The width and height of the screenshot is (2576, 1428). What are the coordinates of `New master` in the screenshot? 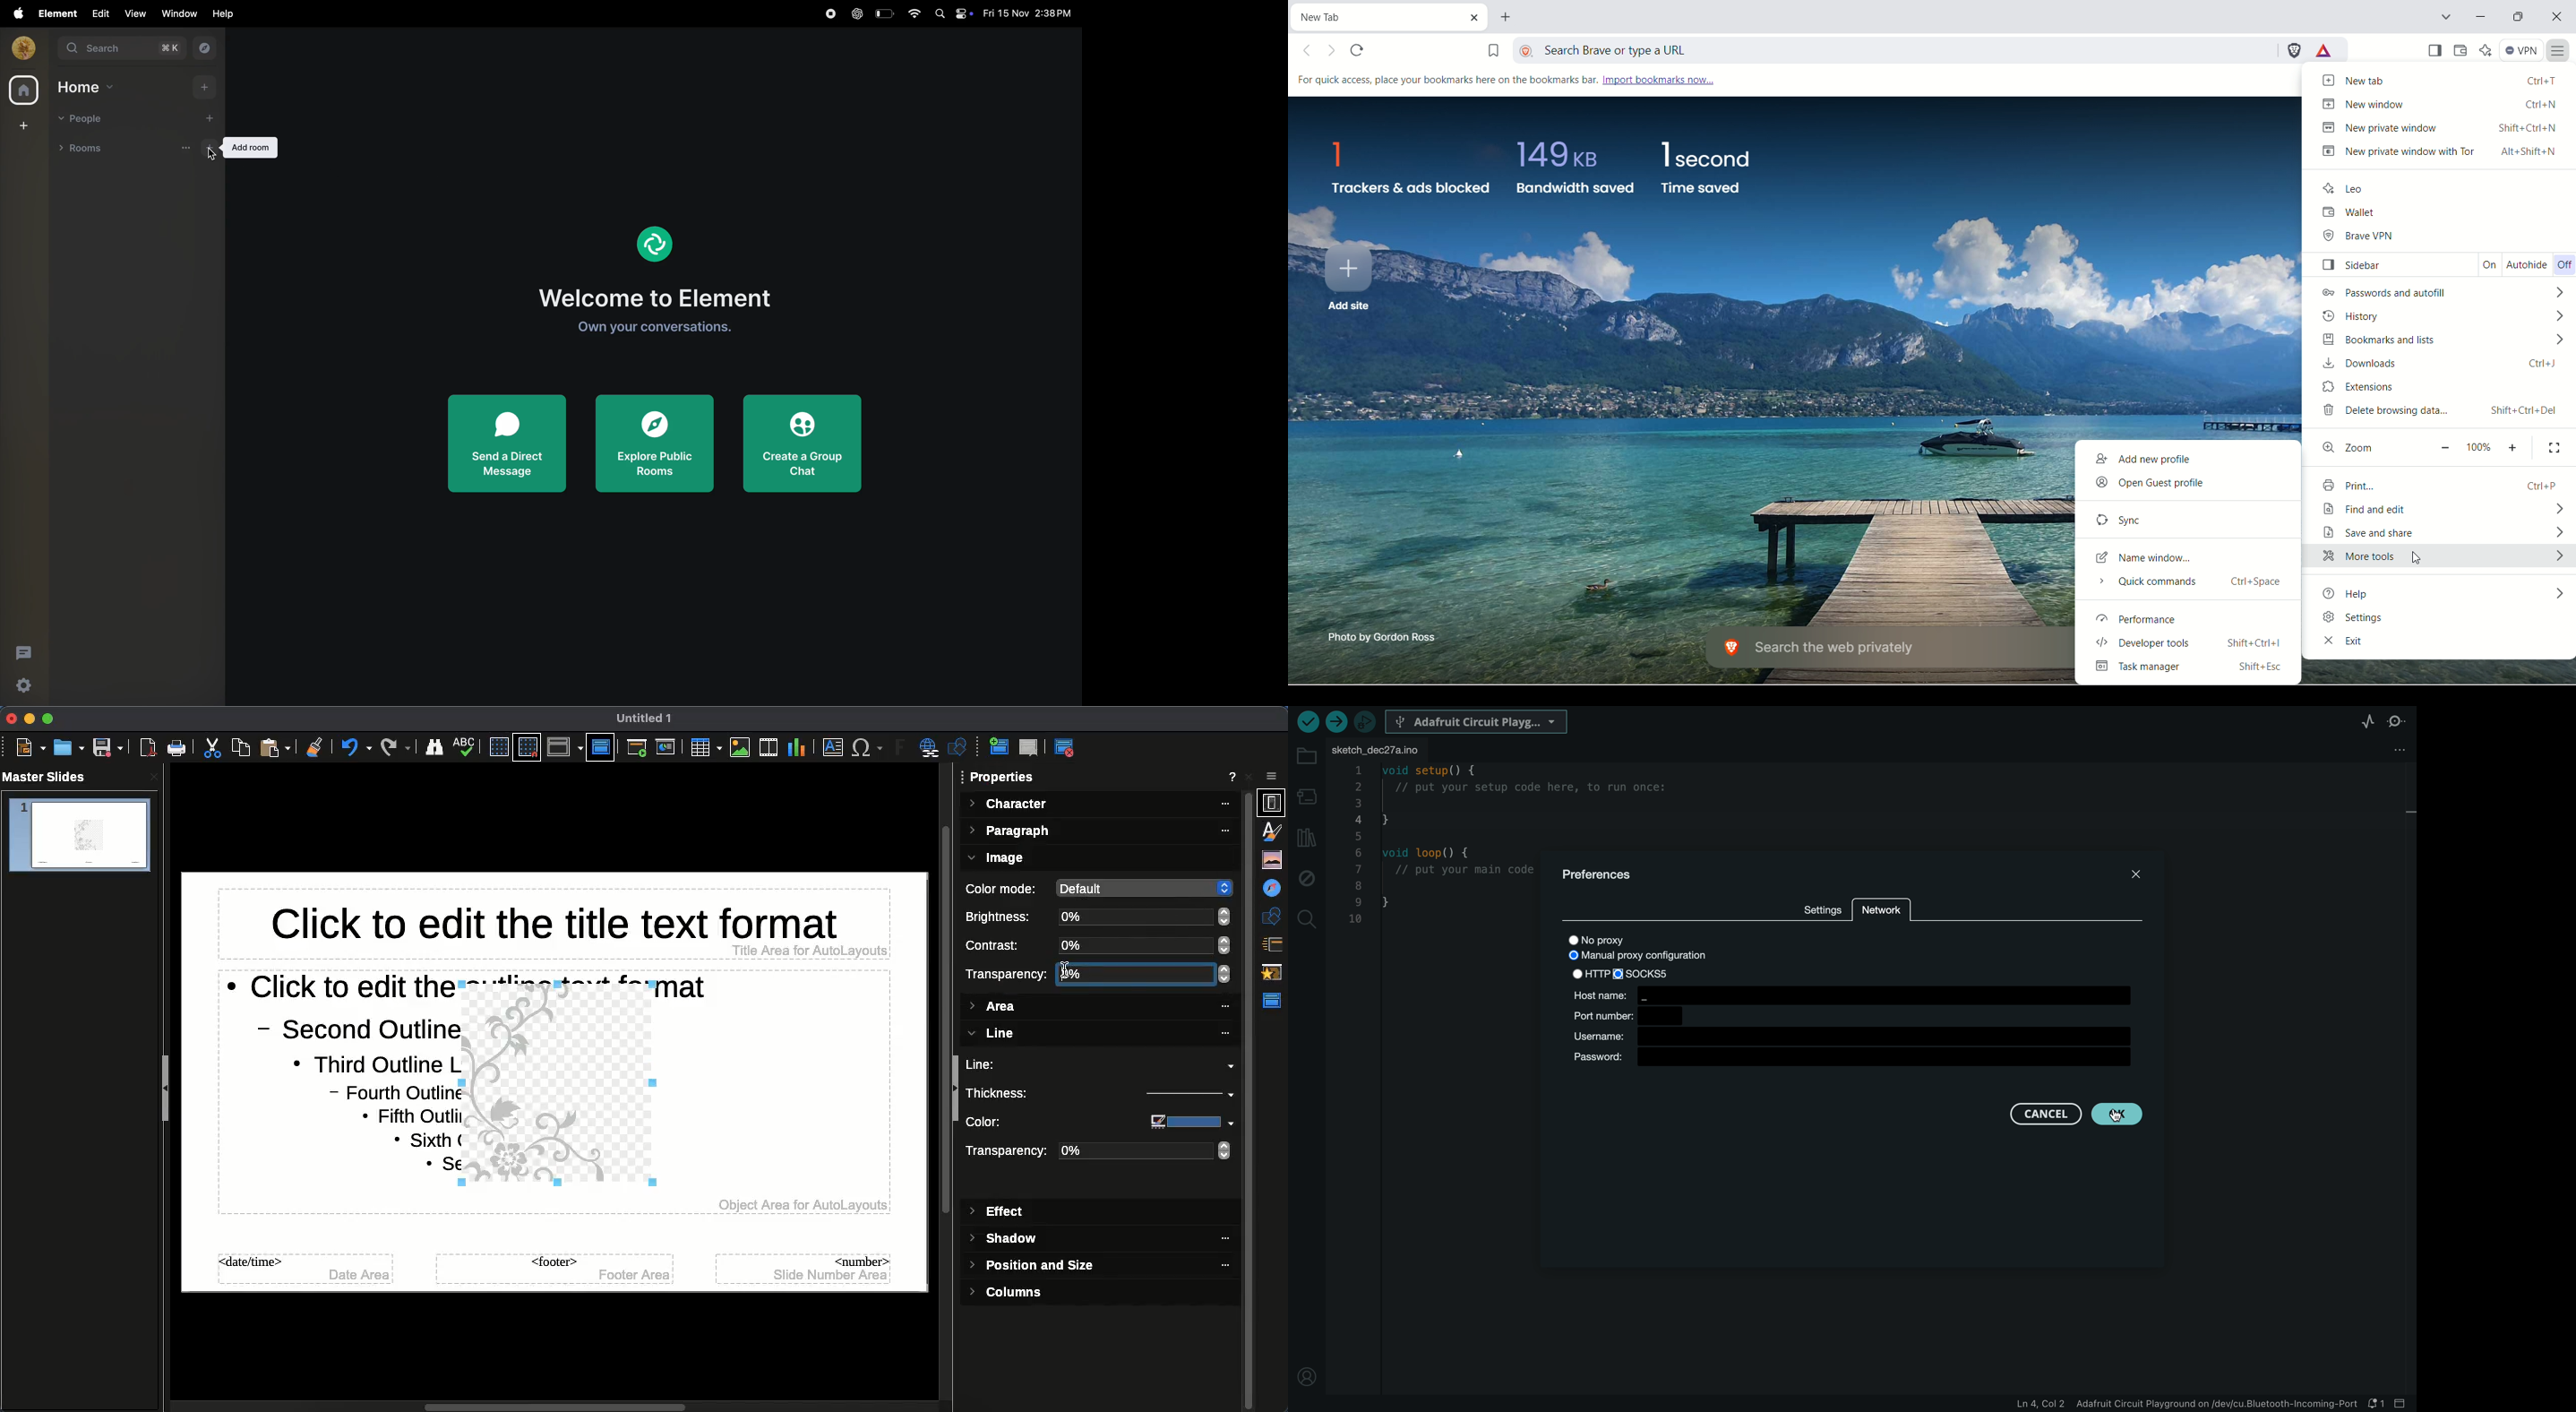 It's located at (997, 748).